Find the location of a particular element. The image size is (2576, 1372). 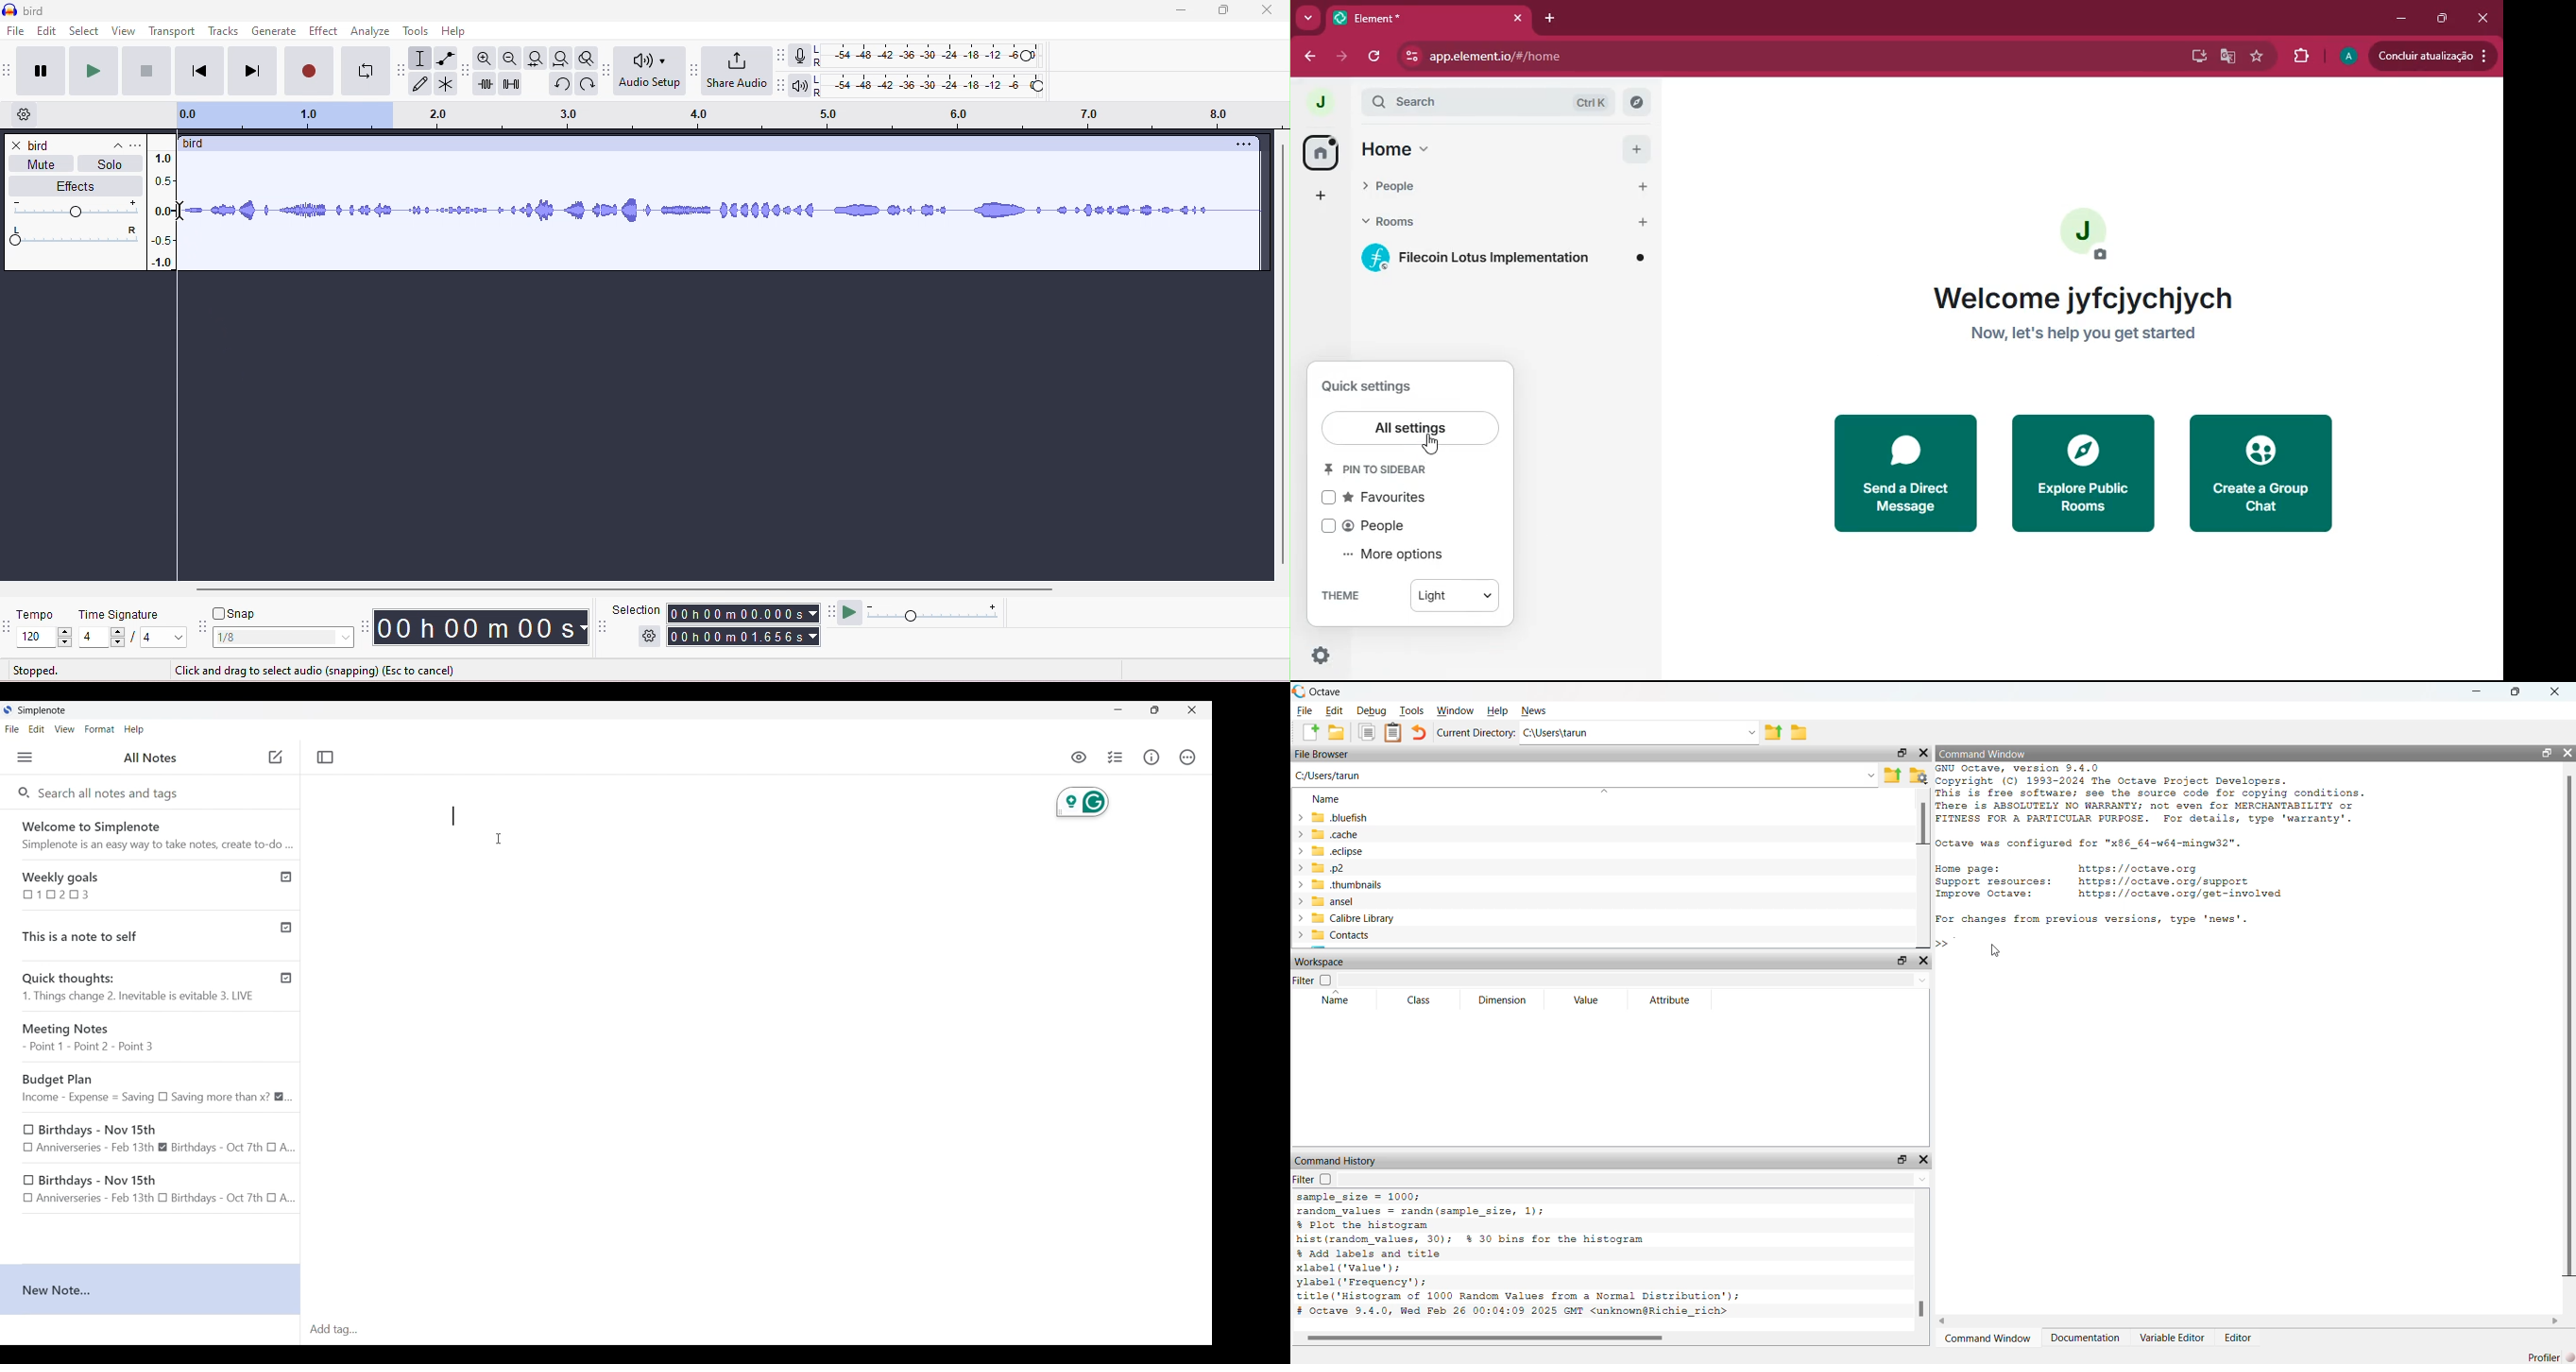

Condluir atualizacio is located at coordinates (2430, 57).